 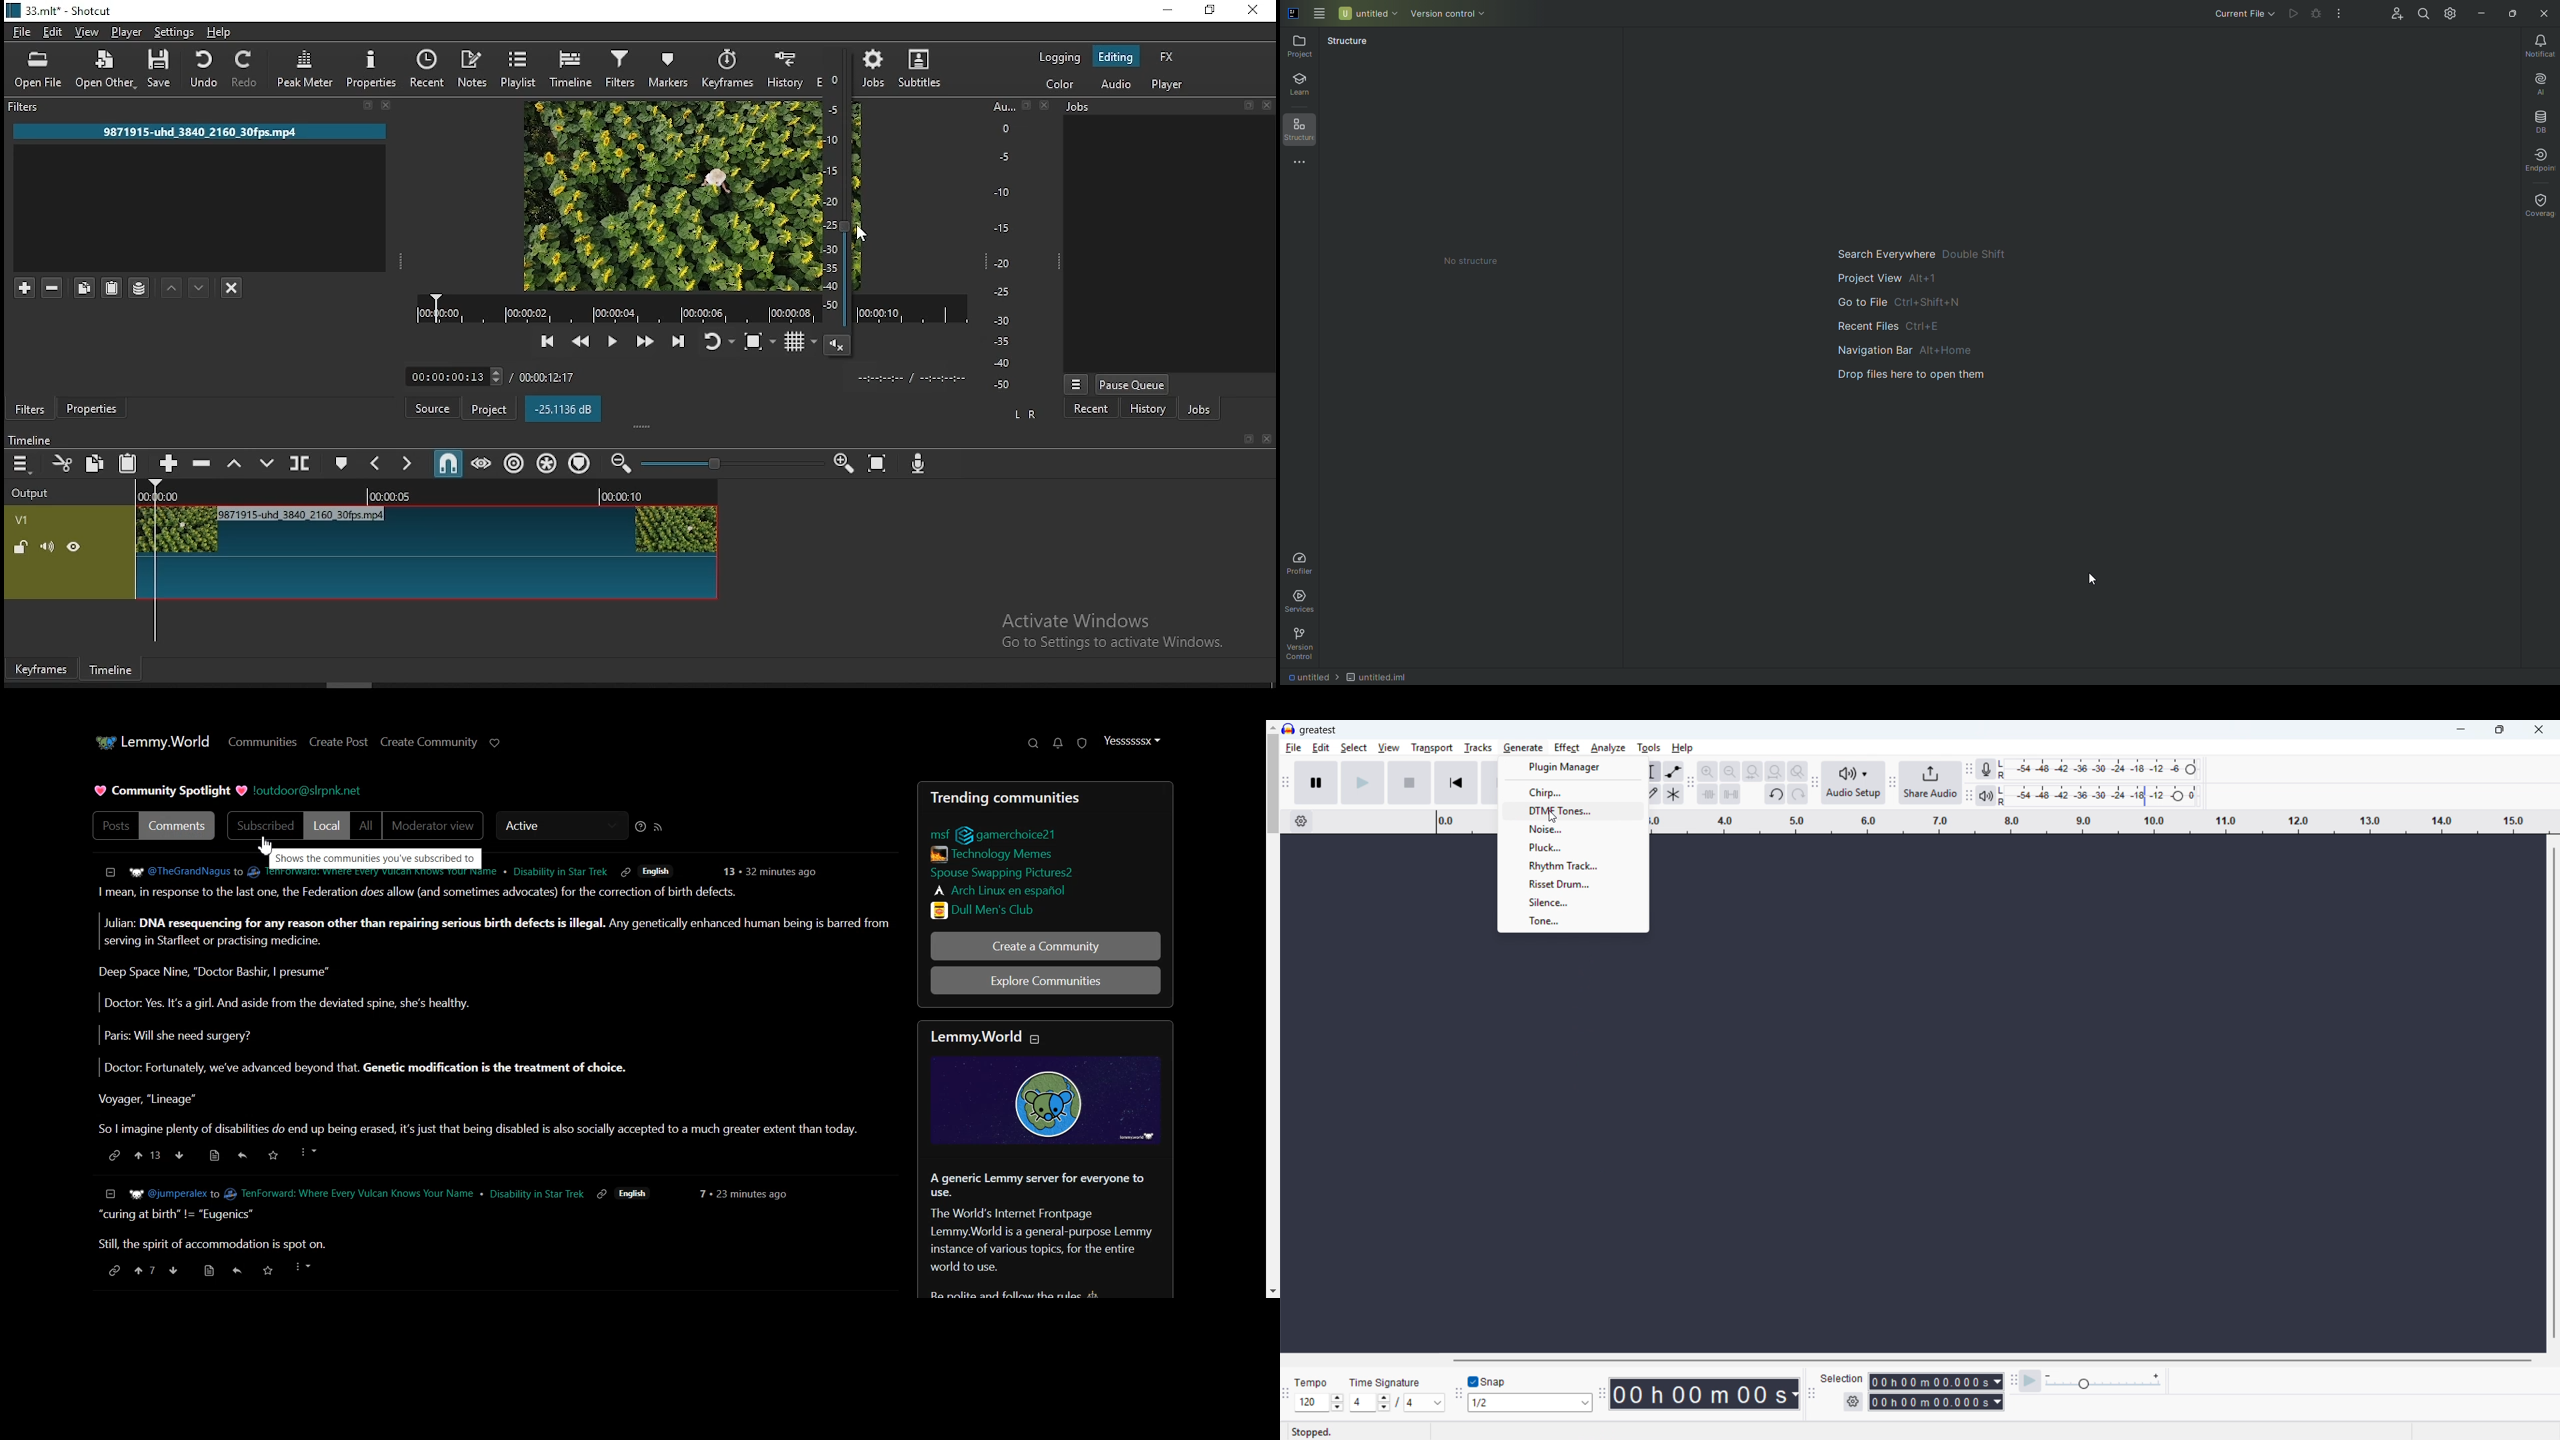 What do you see at coordinates (482, 464) in the screenshot?
I see `scrub while dragging` at bounding box center [482, 464].